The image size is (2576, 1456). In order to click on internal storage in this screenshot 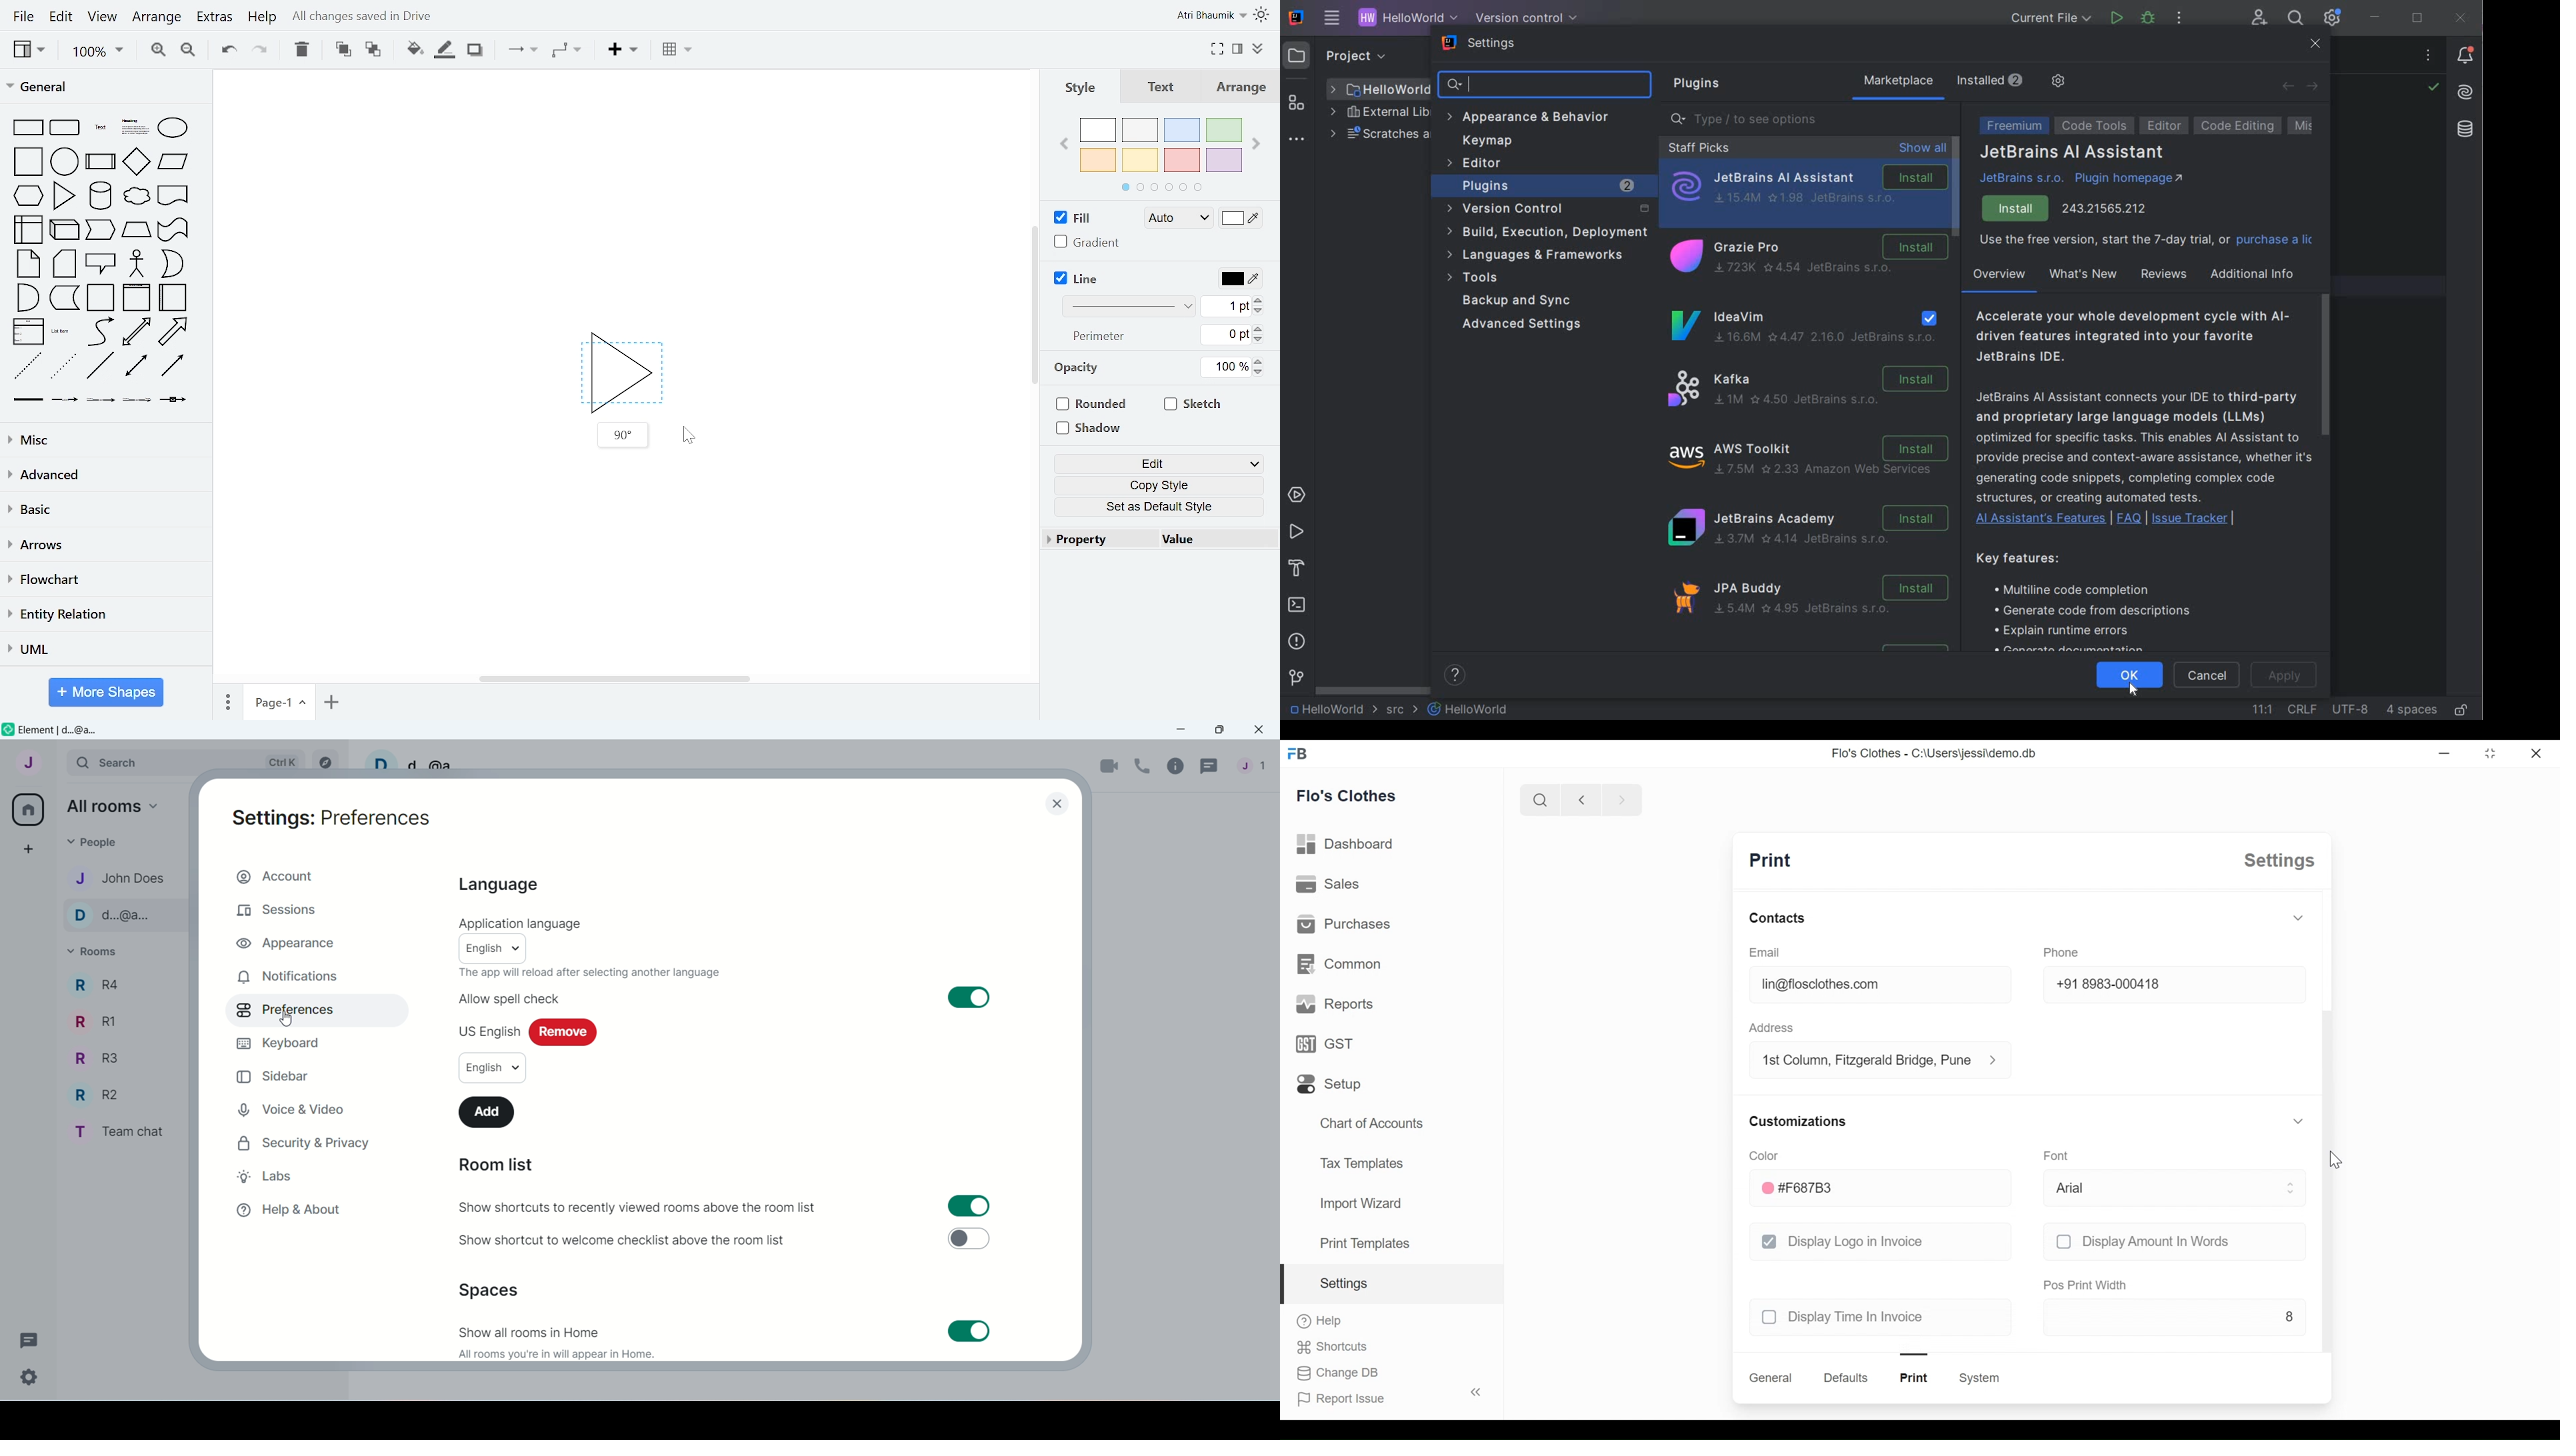, I will do `click(25, 229)`.